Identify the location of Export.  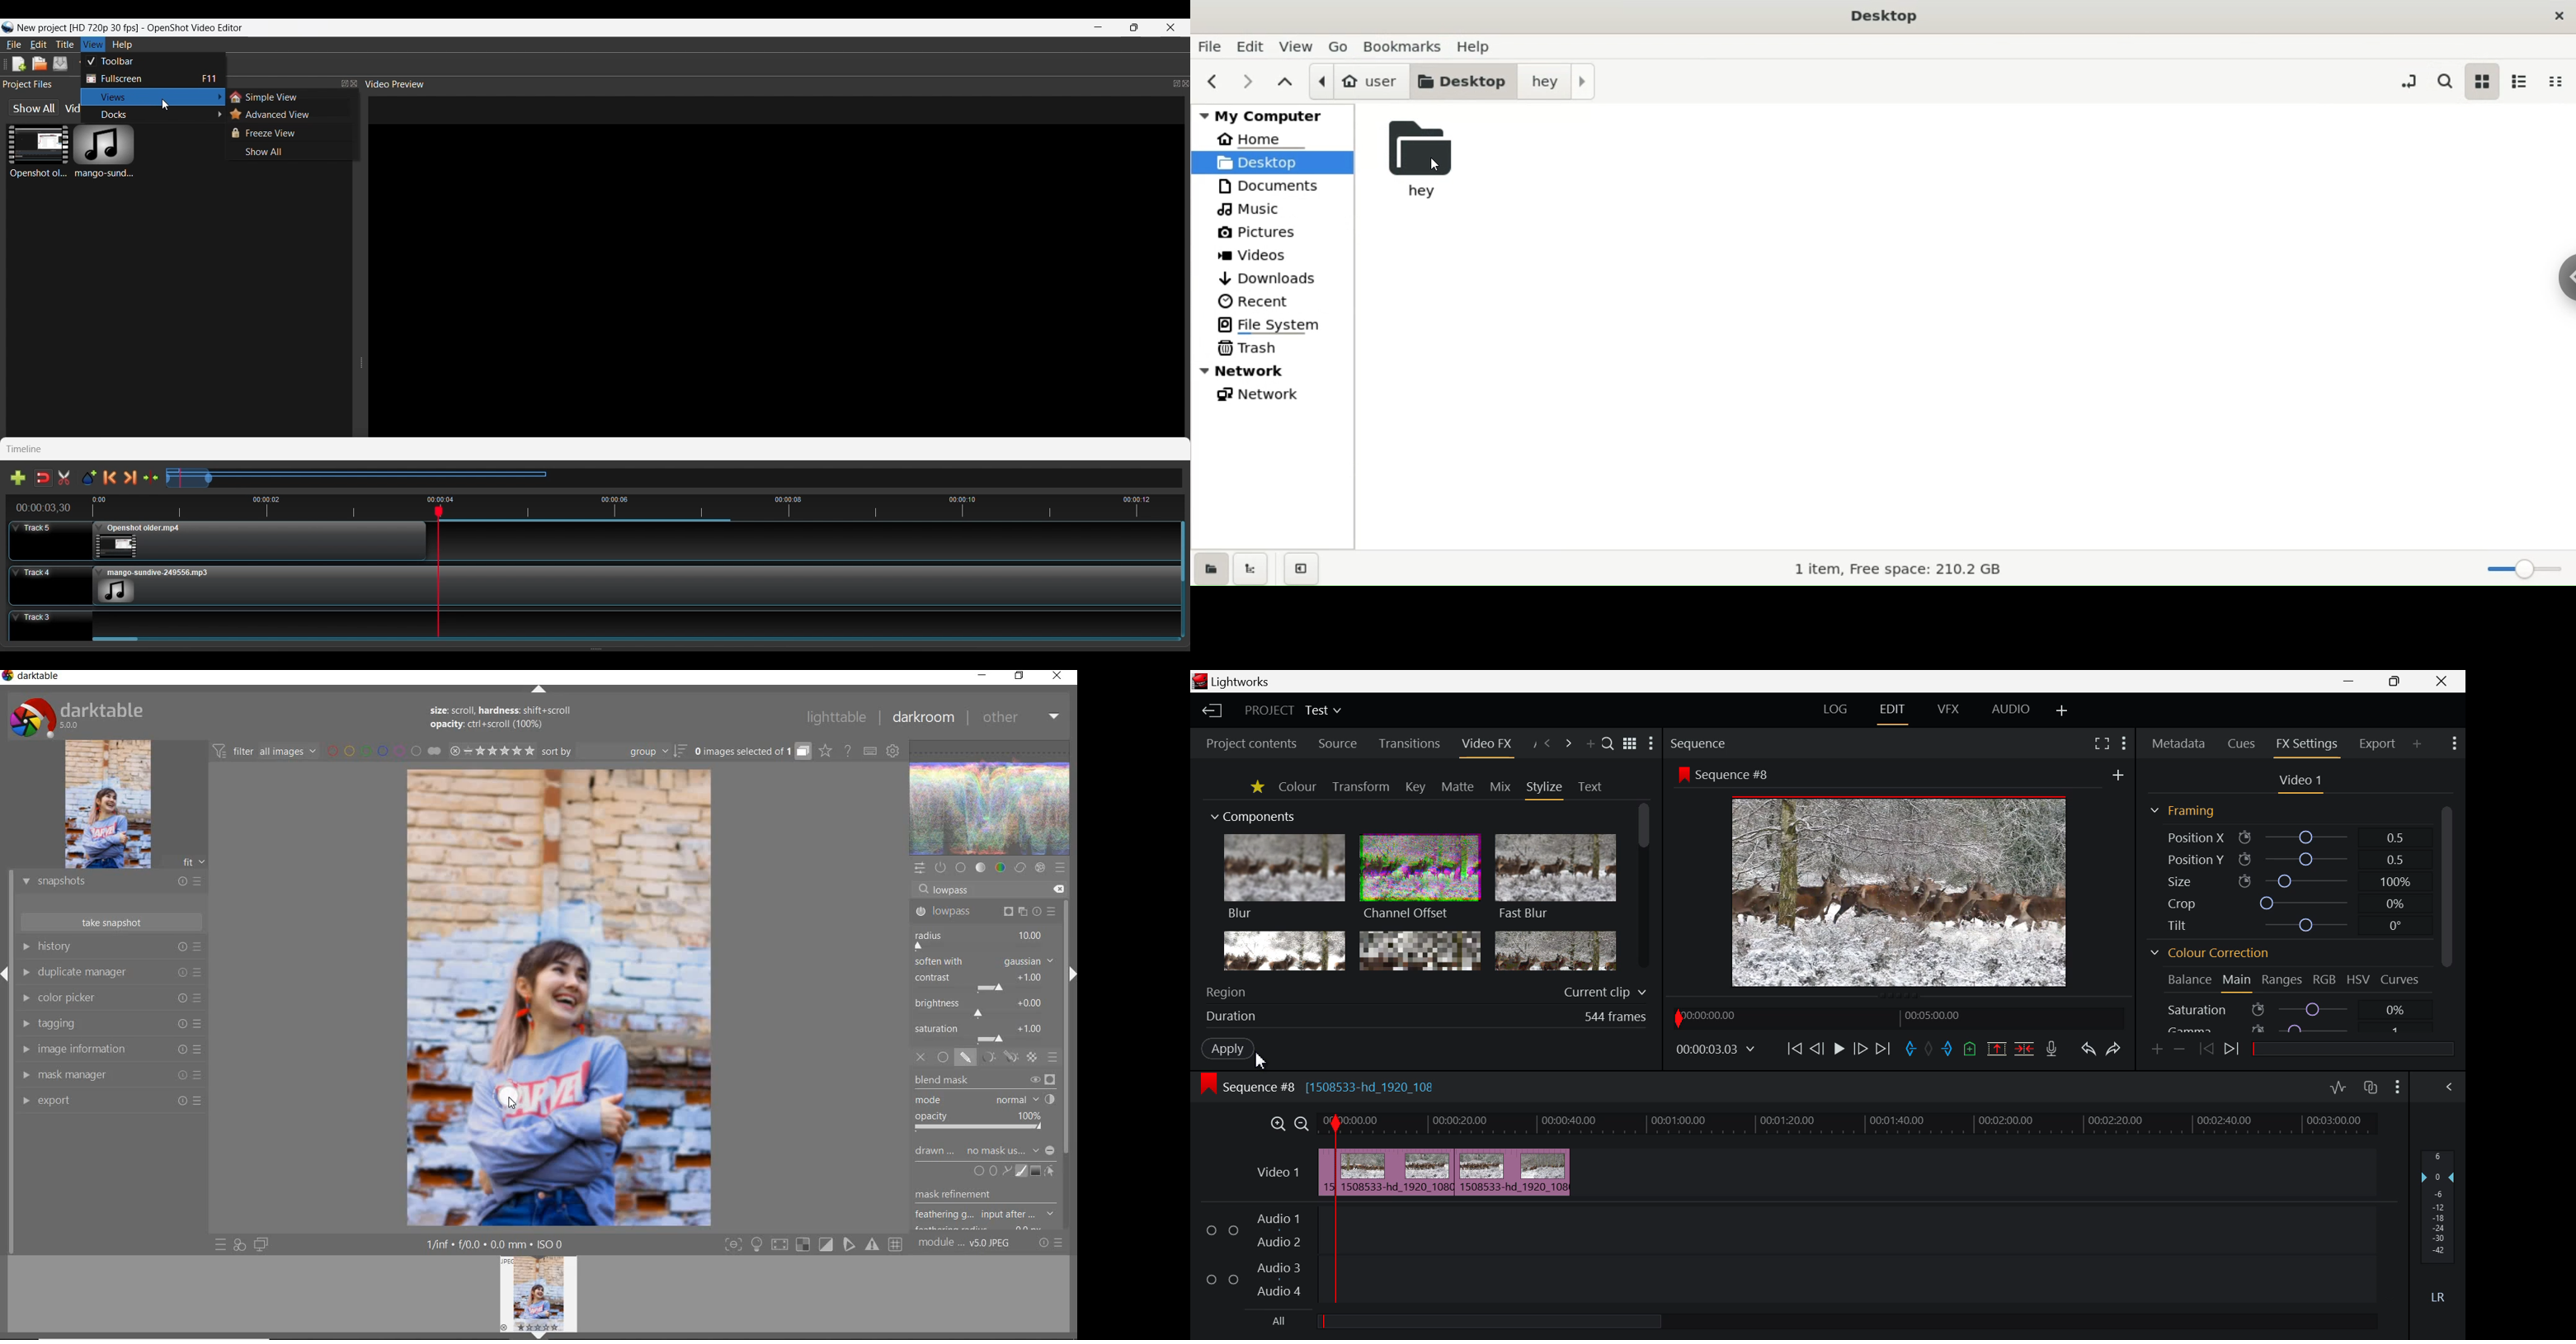
(2379, 743).